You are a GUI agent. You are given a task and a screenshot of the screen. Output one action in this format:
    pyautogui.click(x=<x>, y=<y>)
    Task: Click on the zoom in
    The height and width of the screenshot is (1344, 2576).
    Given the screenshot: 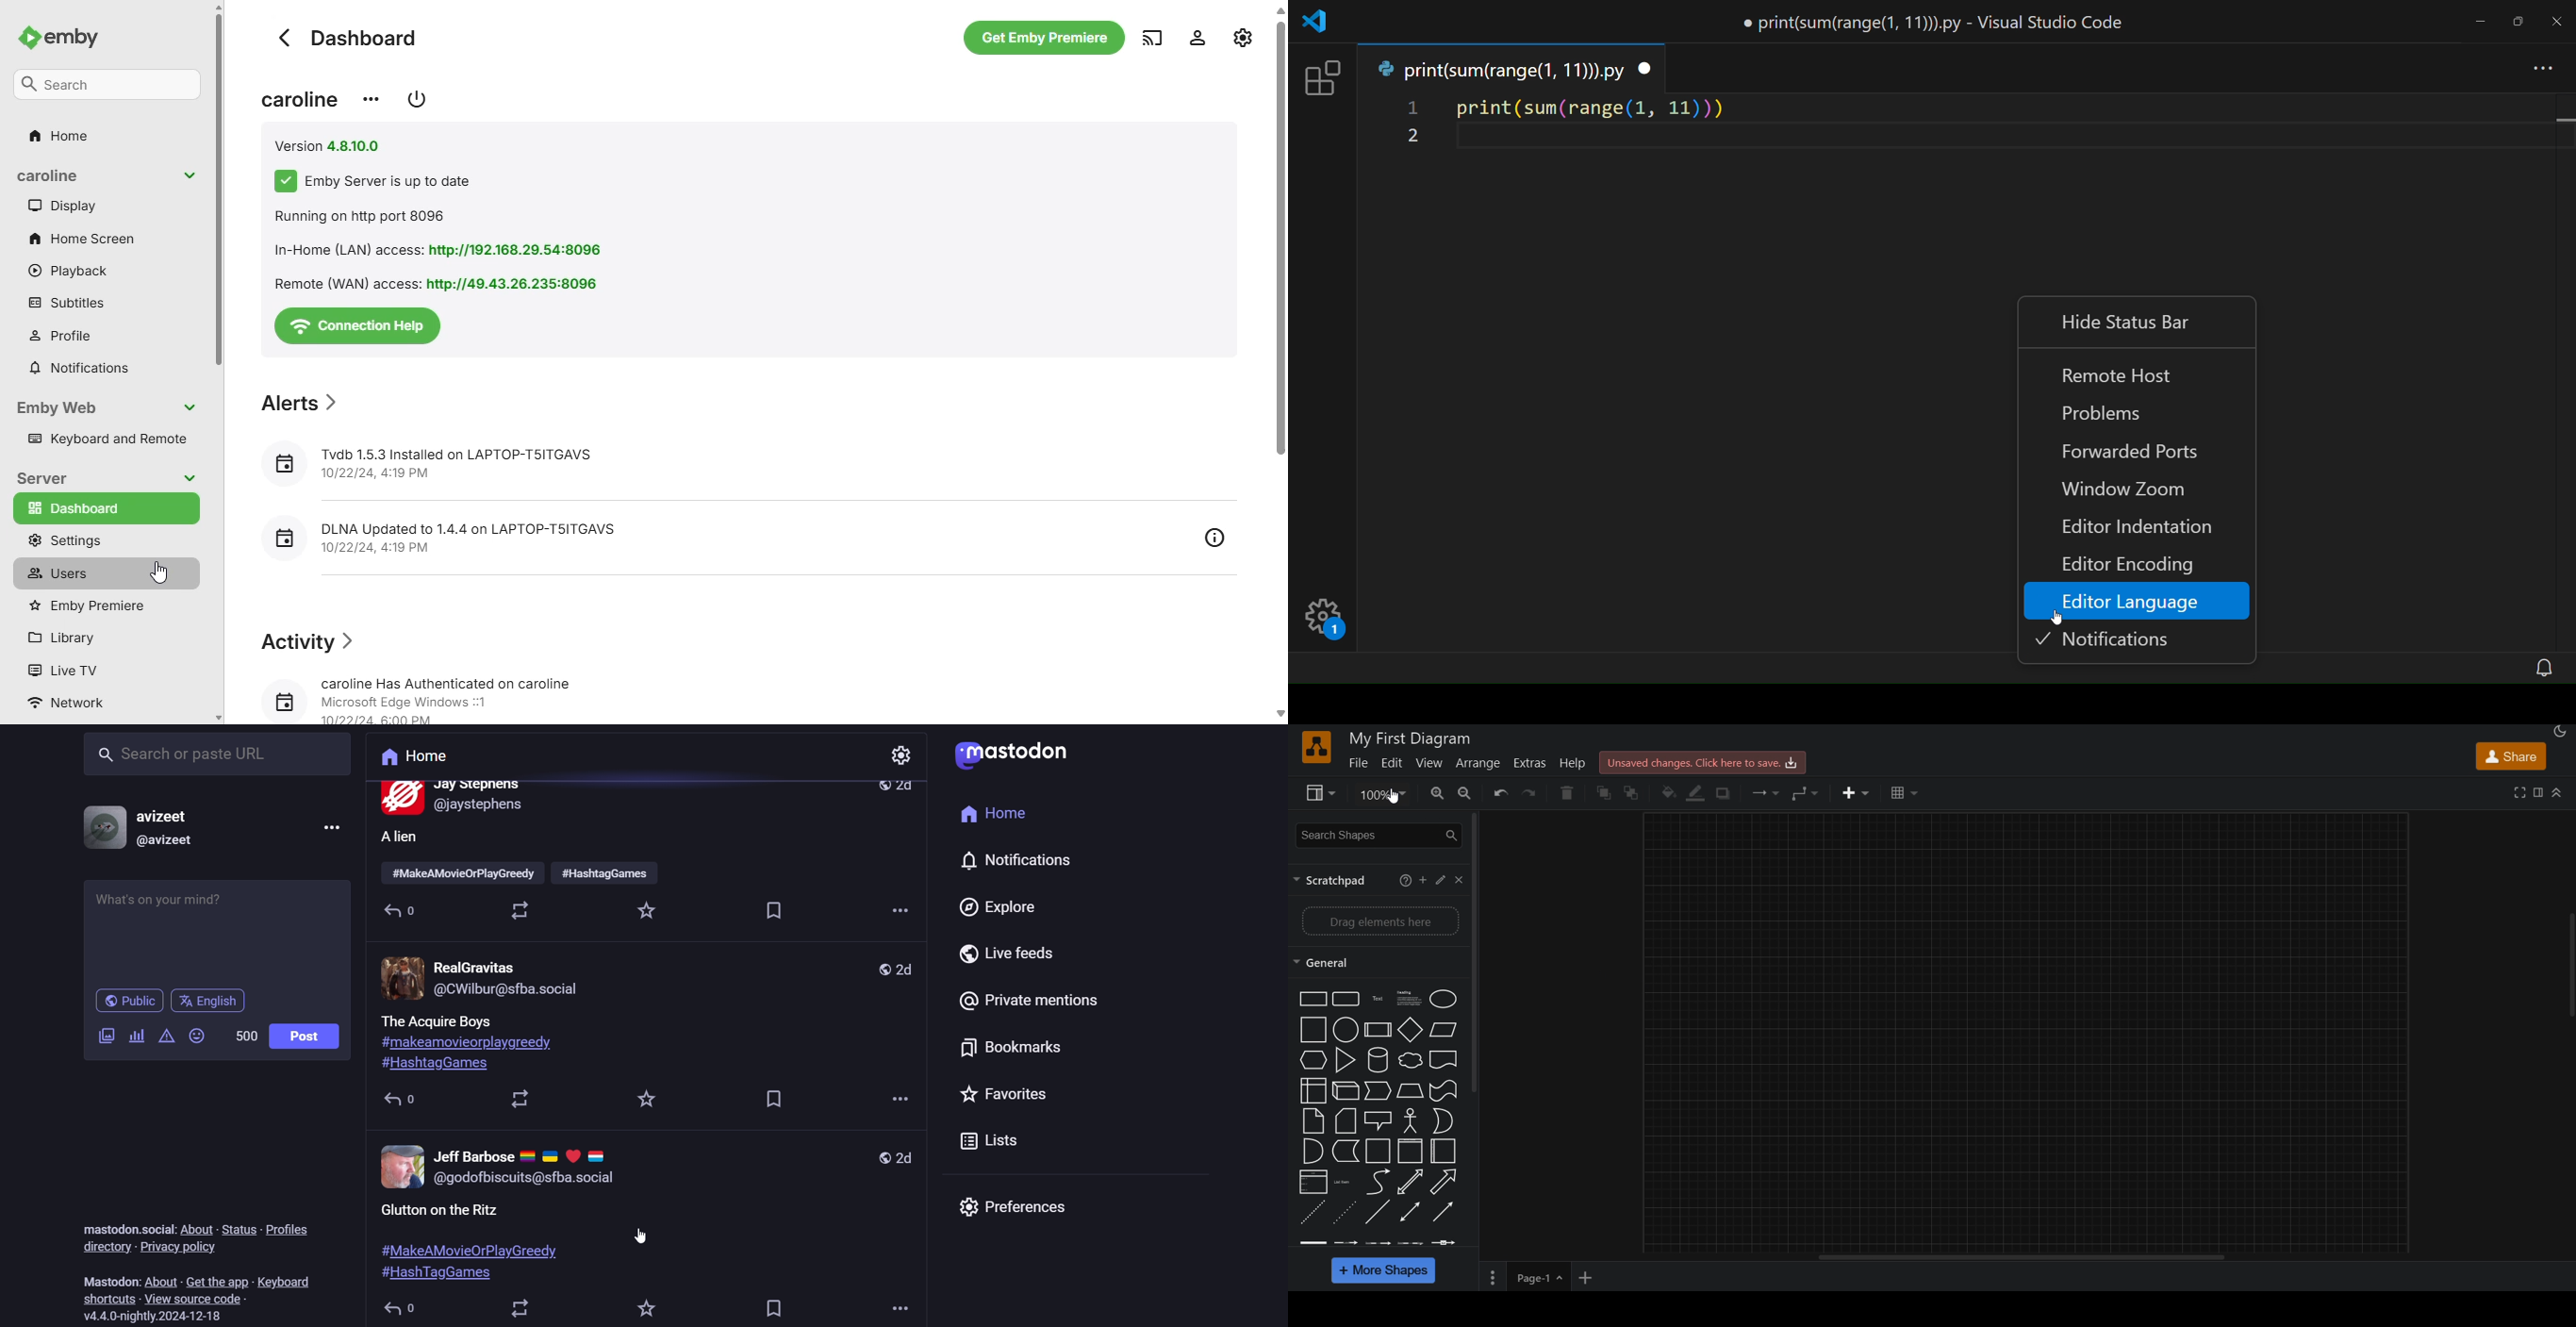 What is the action you would take?
    pyautogui.click(x=1470, y=793)
    